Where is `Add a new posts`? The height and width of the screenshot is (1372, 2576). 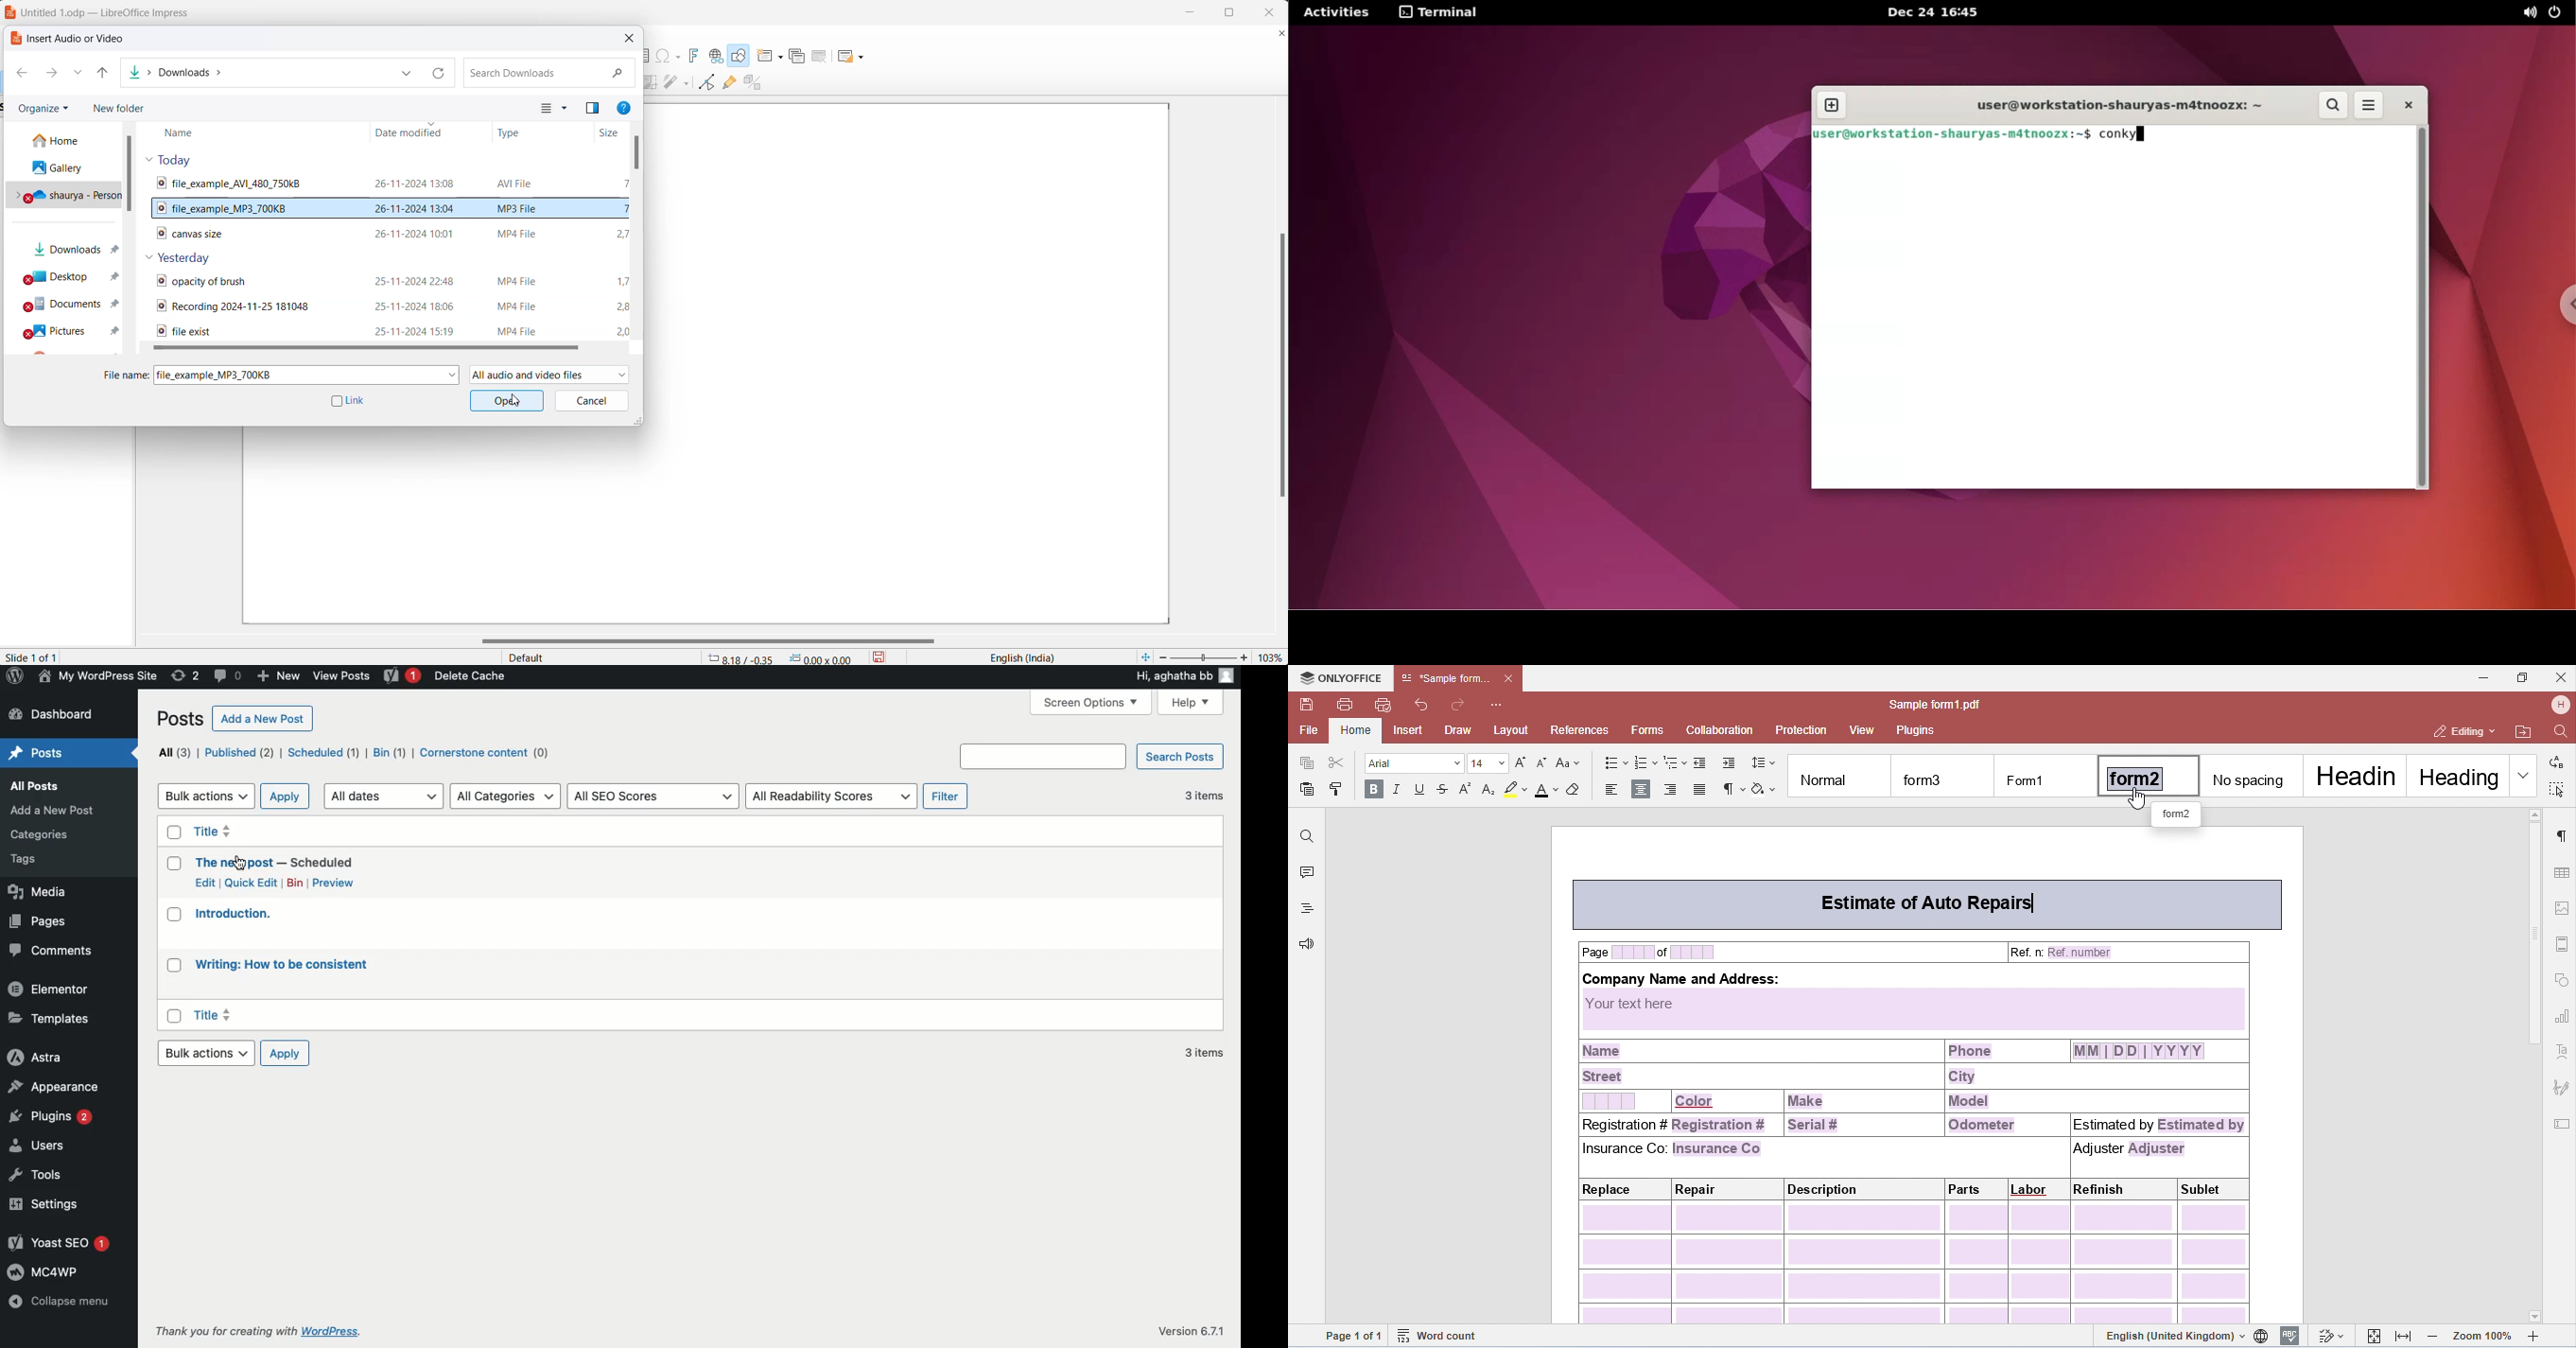 Add a new posts is located at coordinates (263, 718).